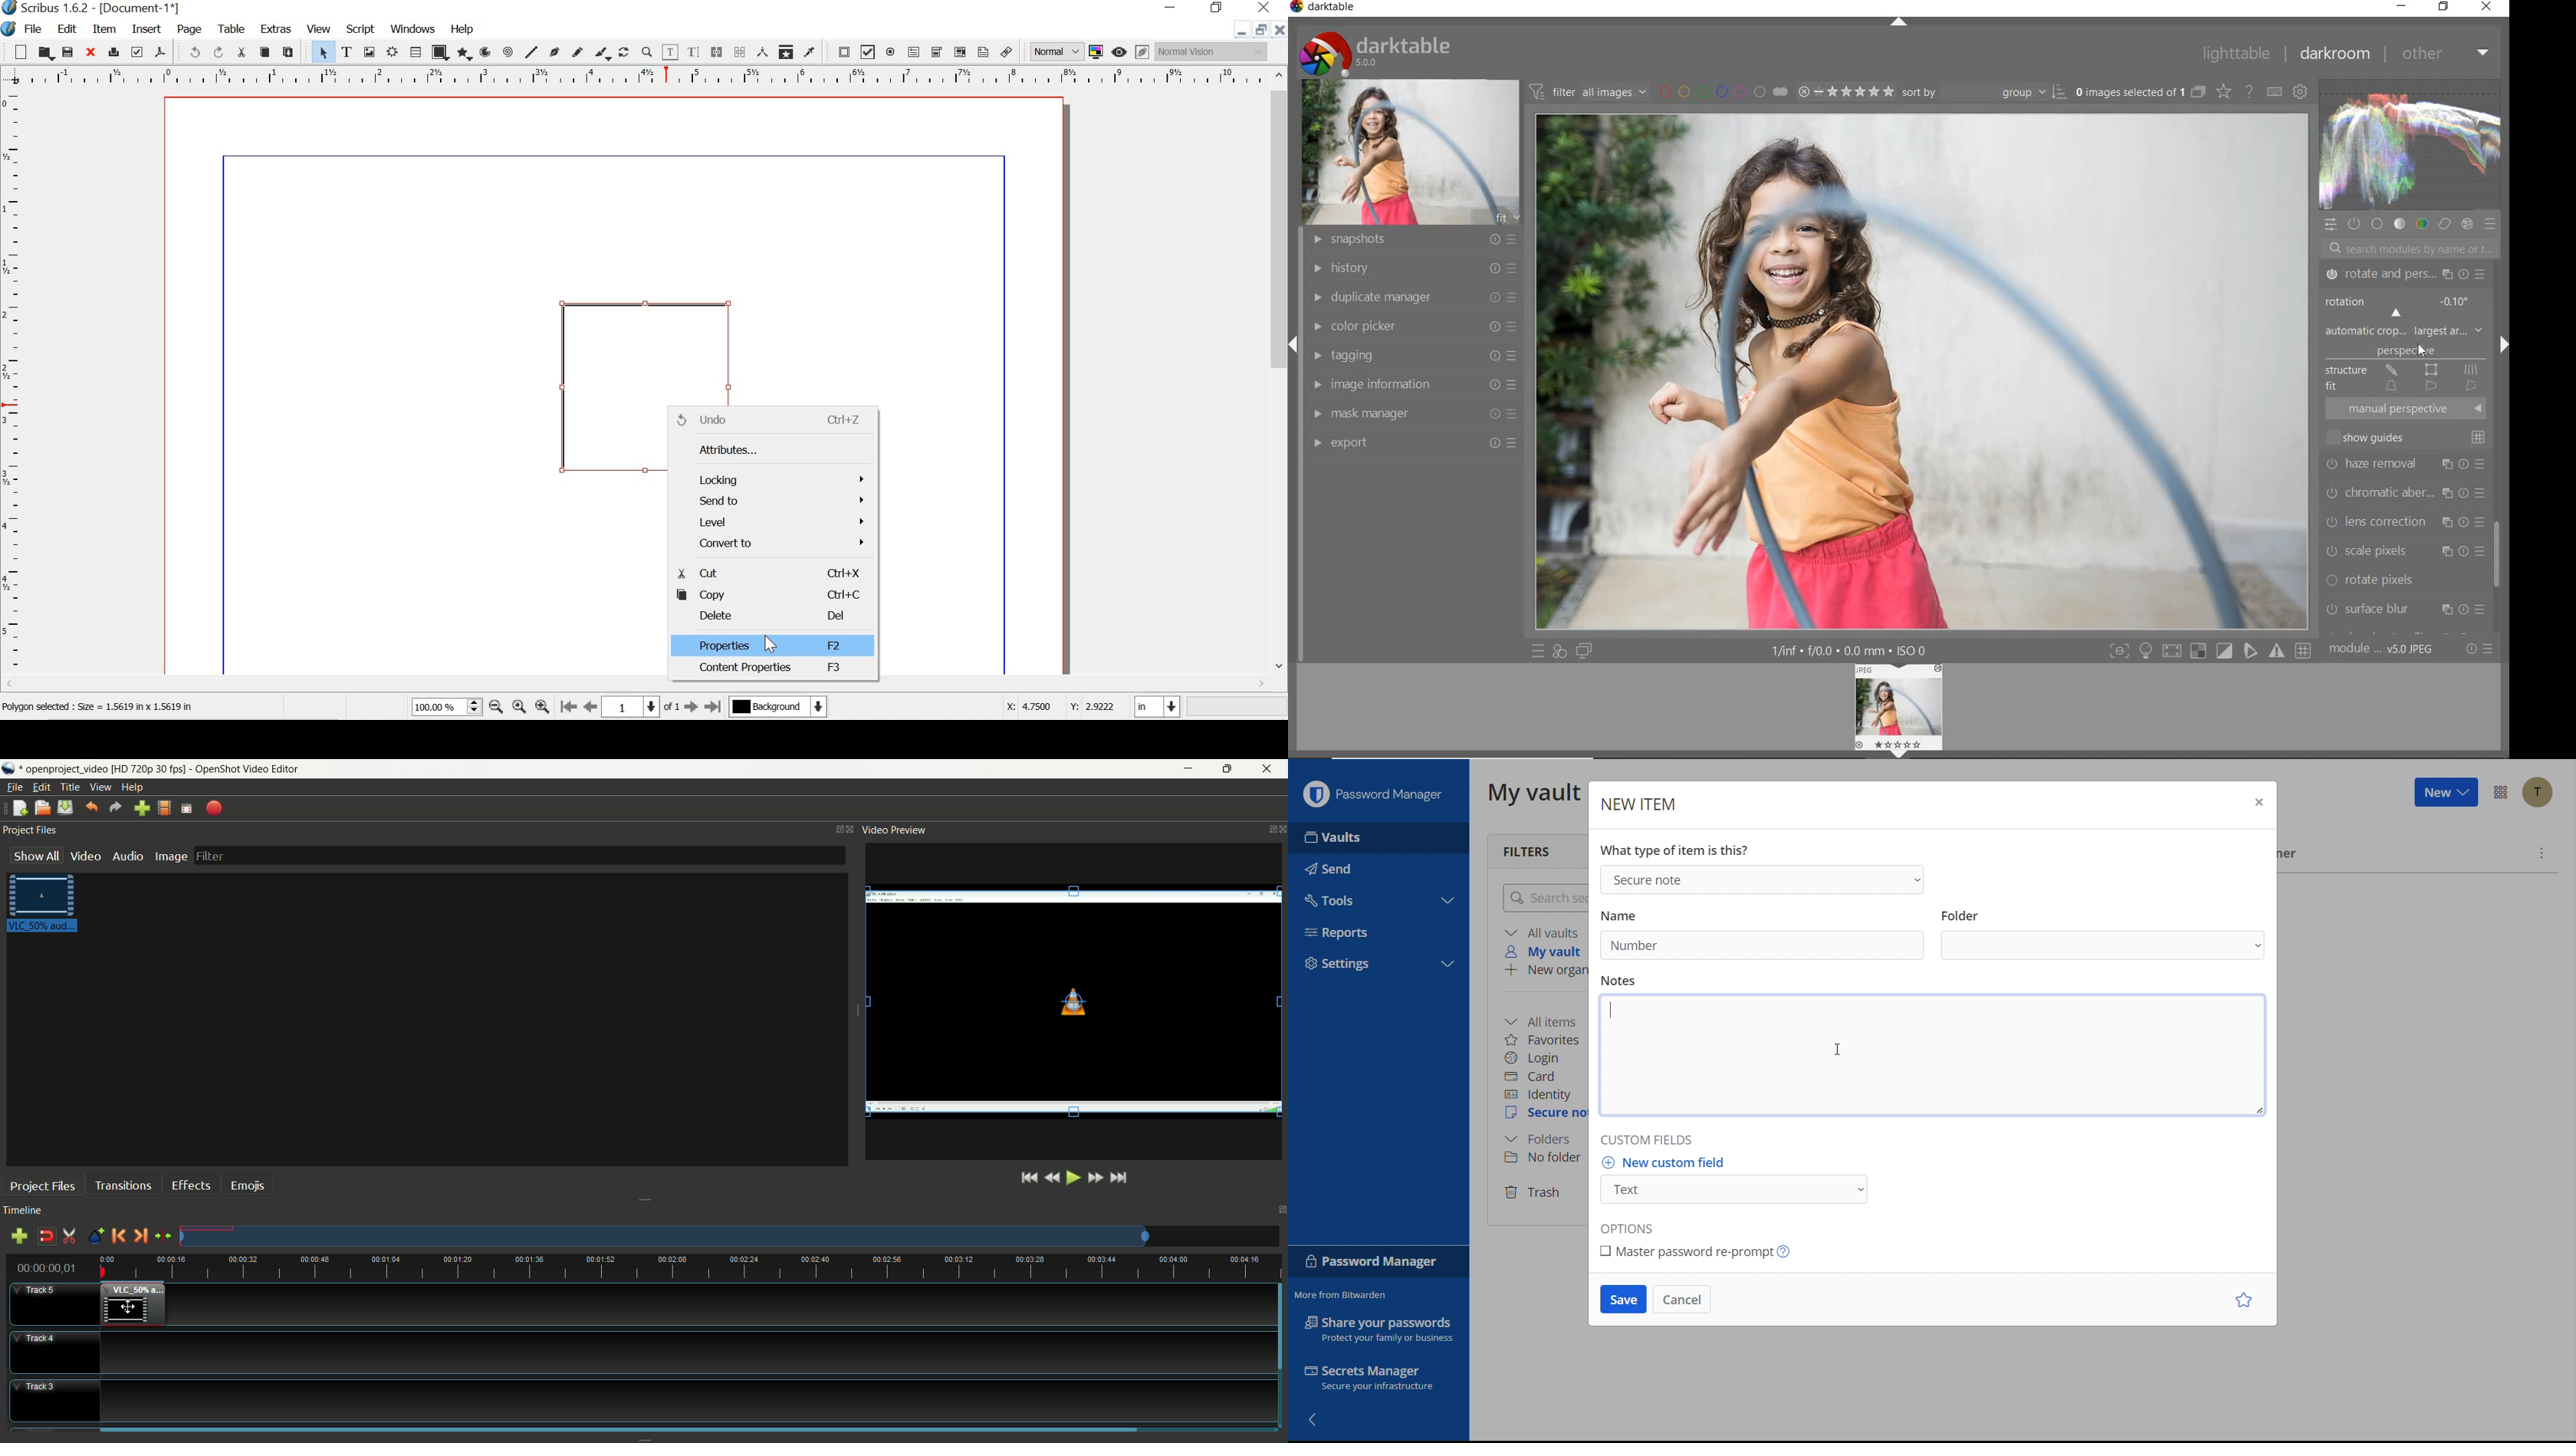  I want to click on of 1, so click(672, 708).